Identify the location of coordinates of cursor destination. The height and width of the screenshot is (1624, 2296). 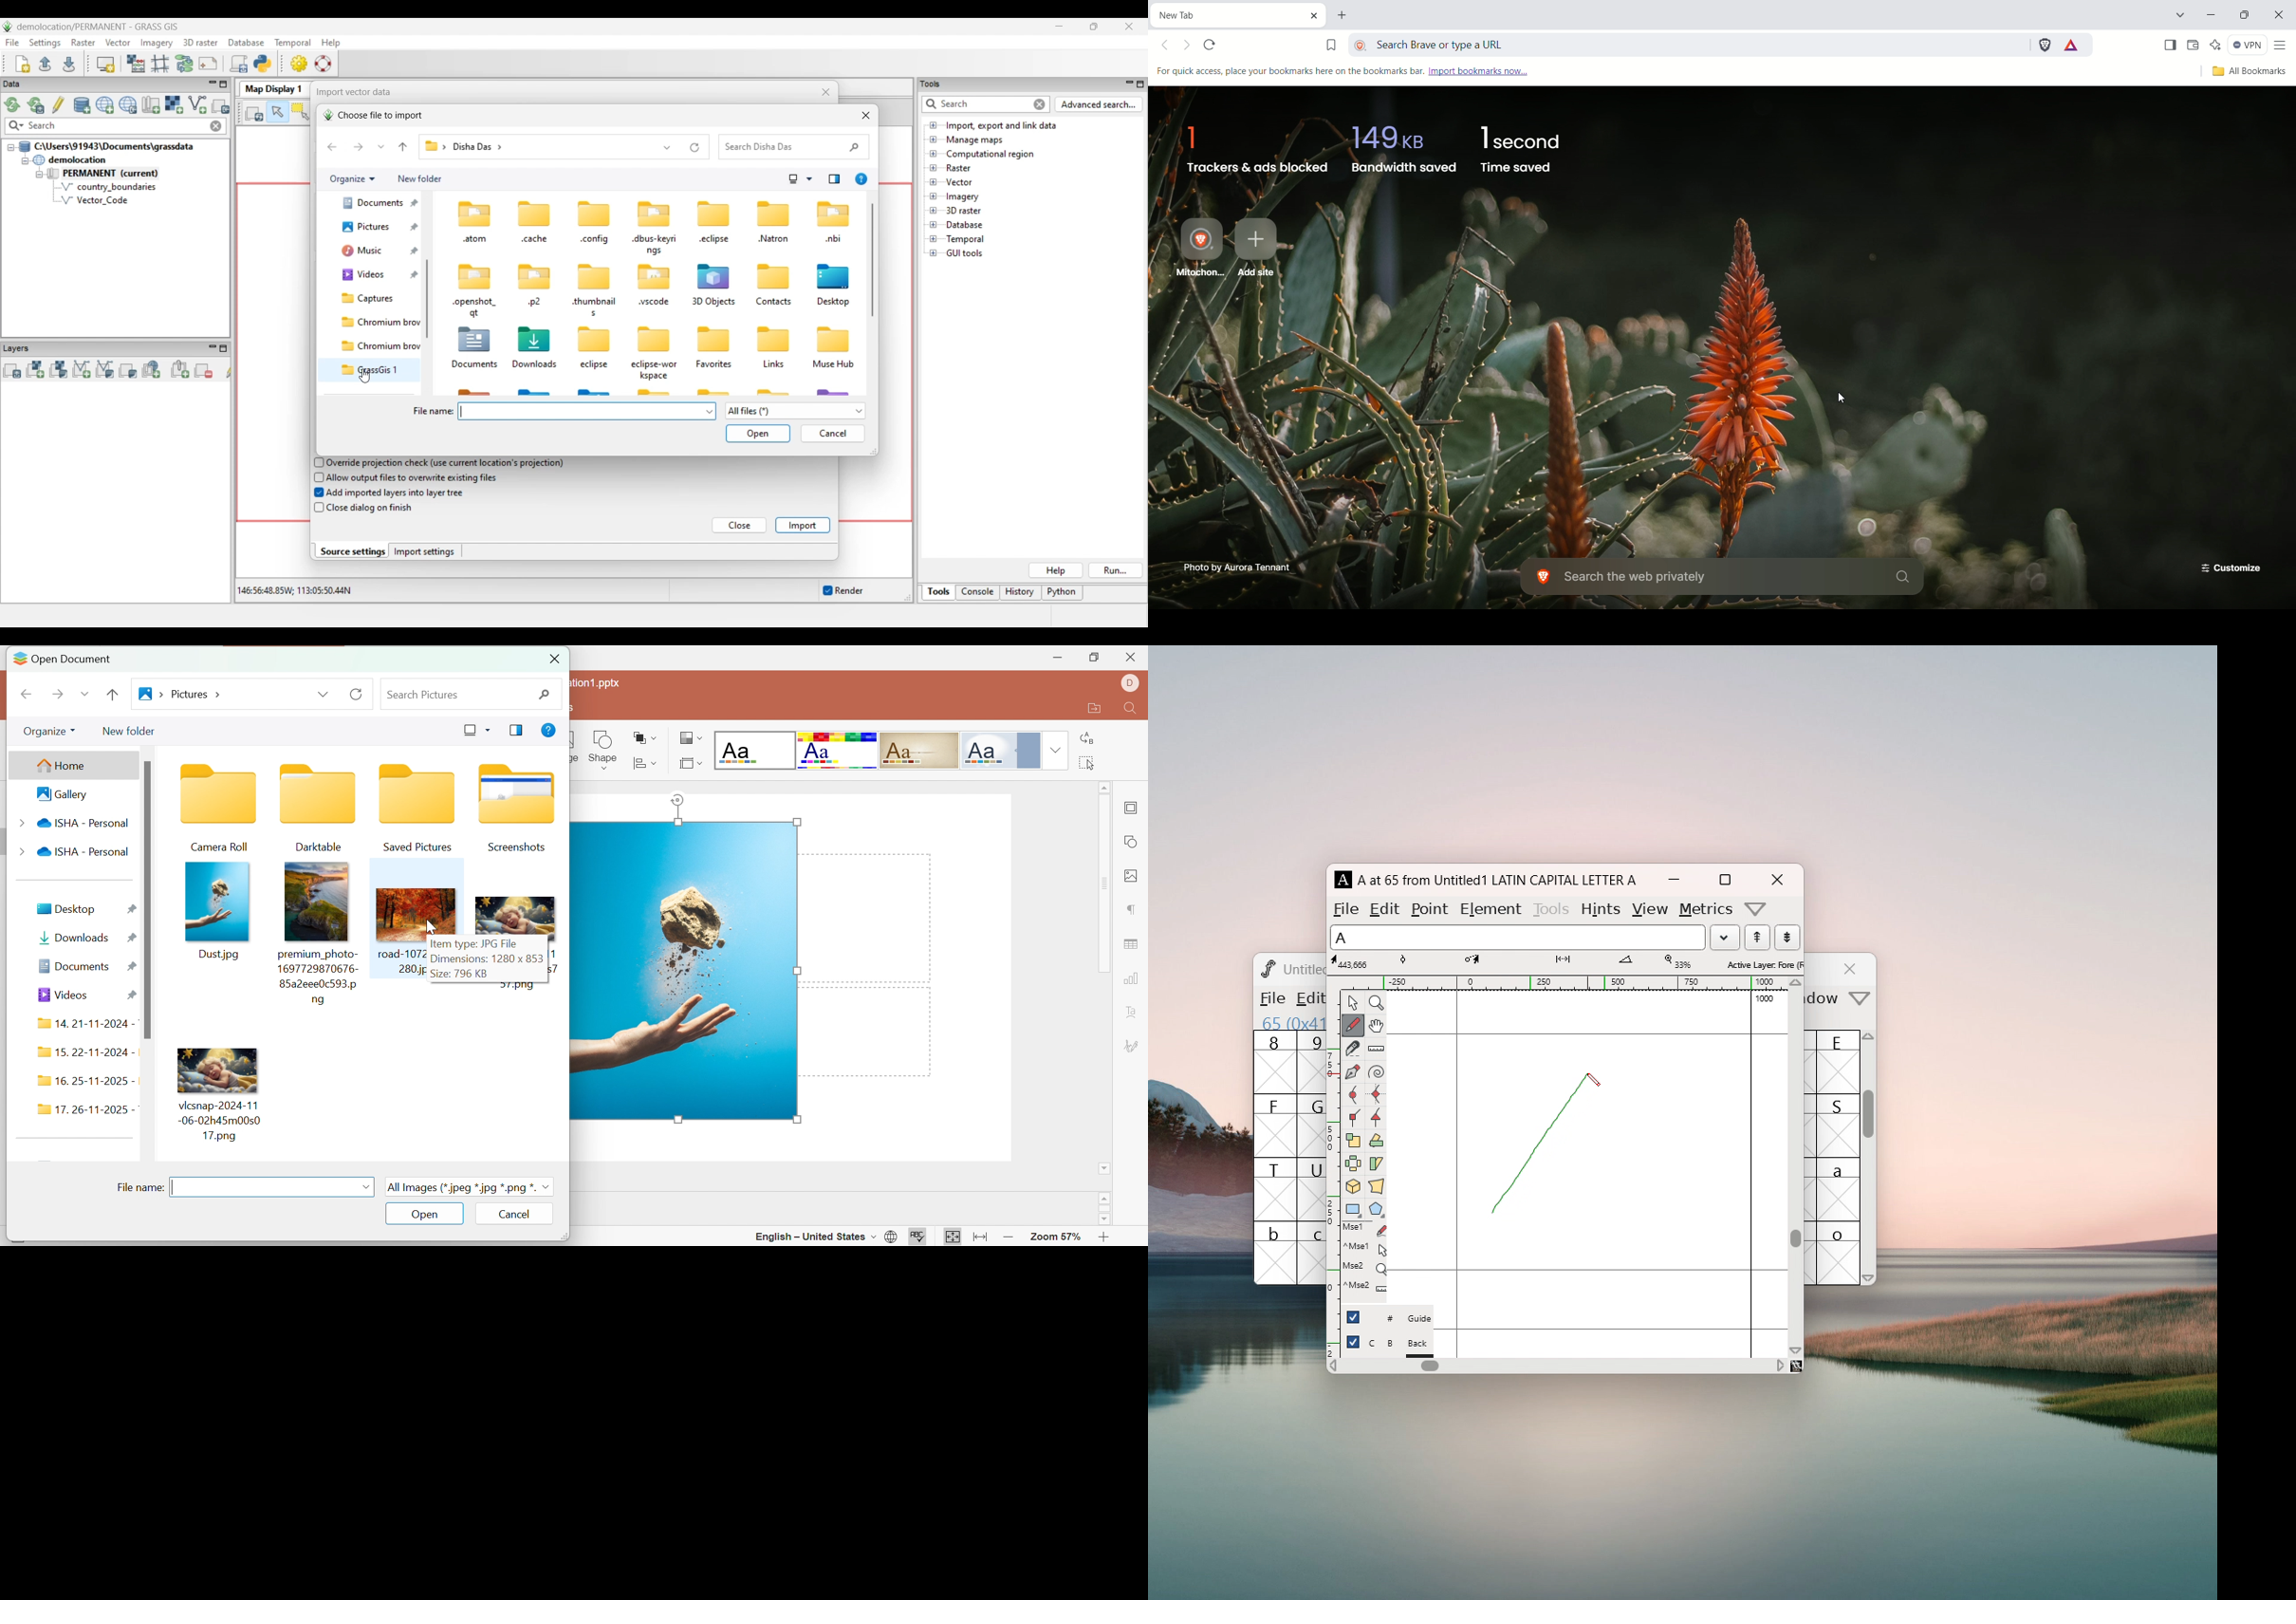
(1471, 962).